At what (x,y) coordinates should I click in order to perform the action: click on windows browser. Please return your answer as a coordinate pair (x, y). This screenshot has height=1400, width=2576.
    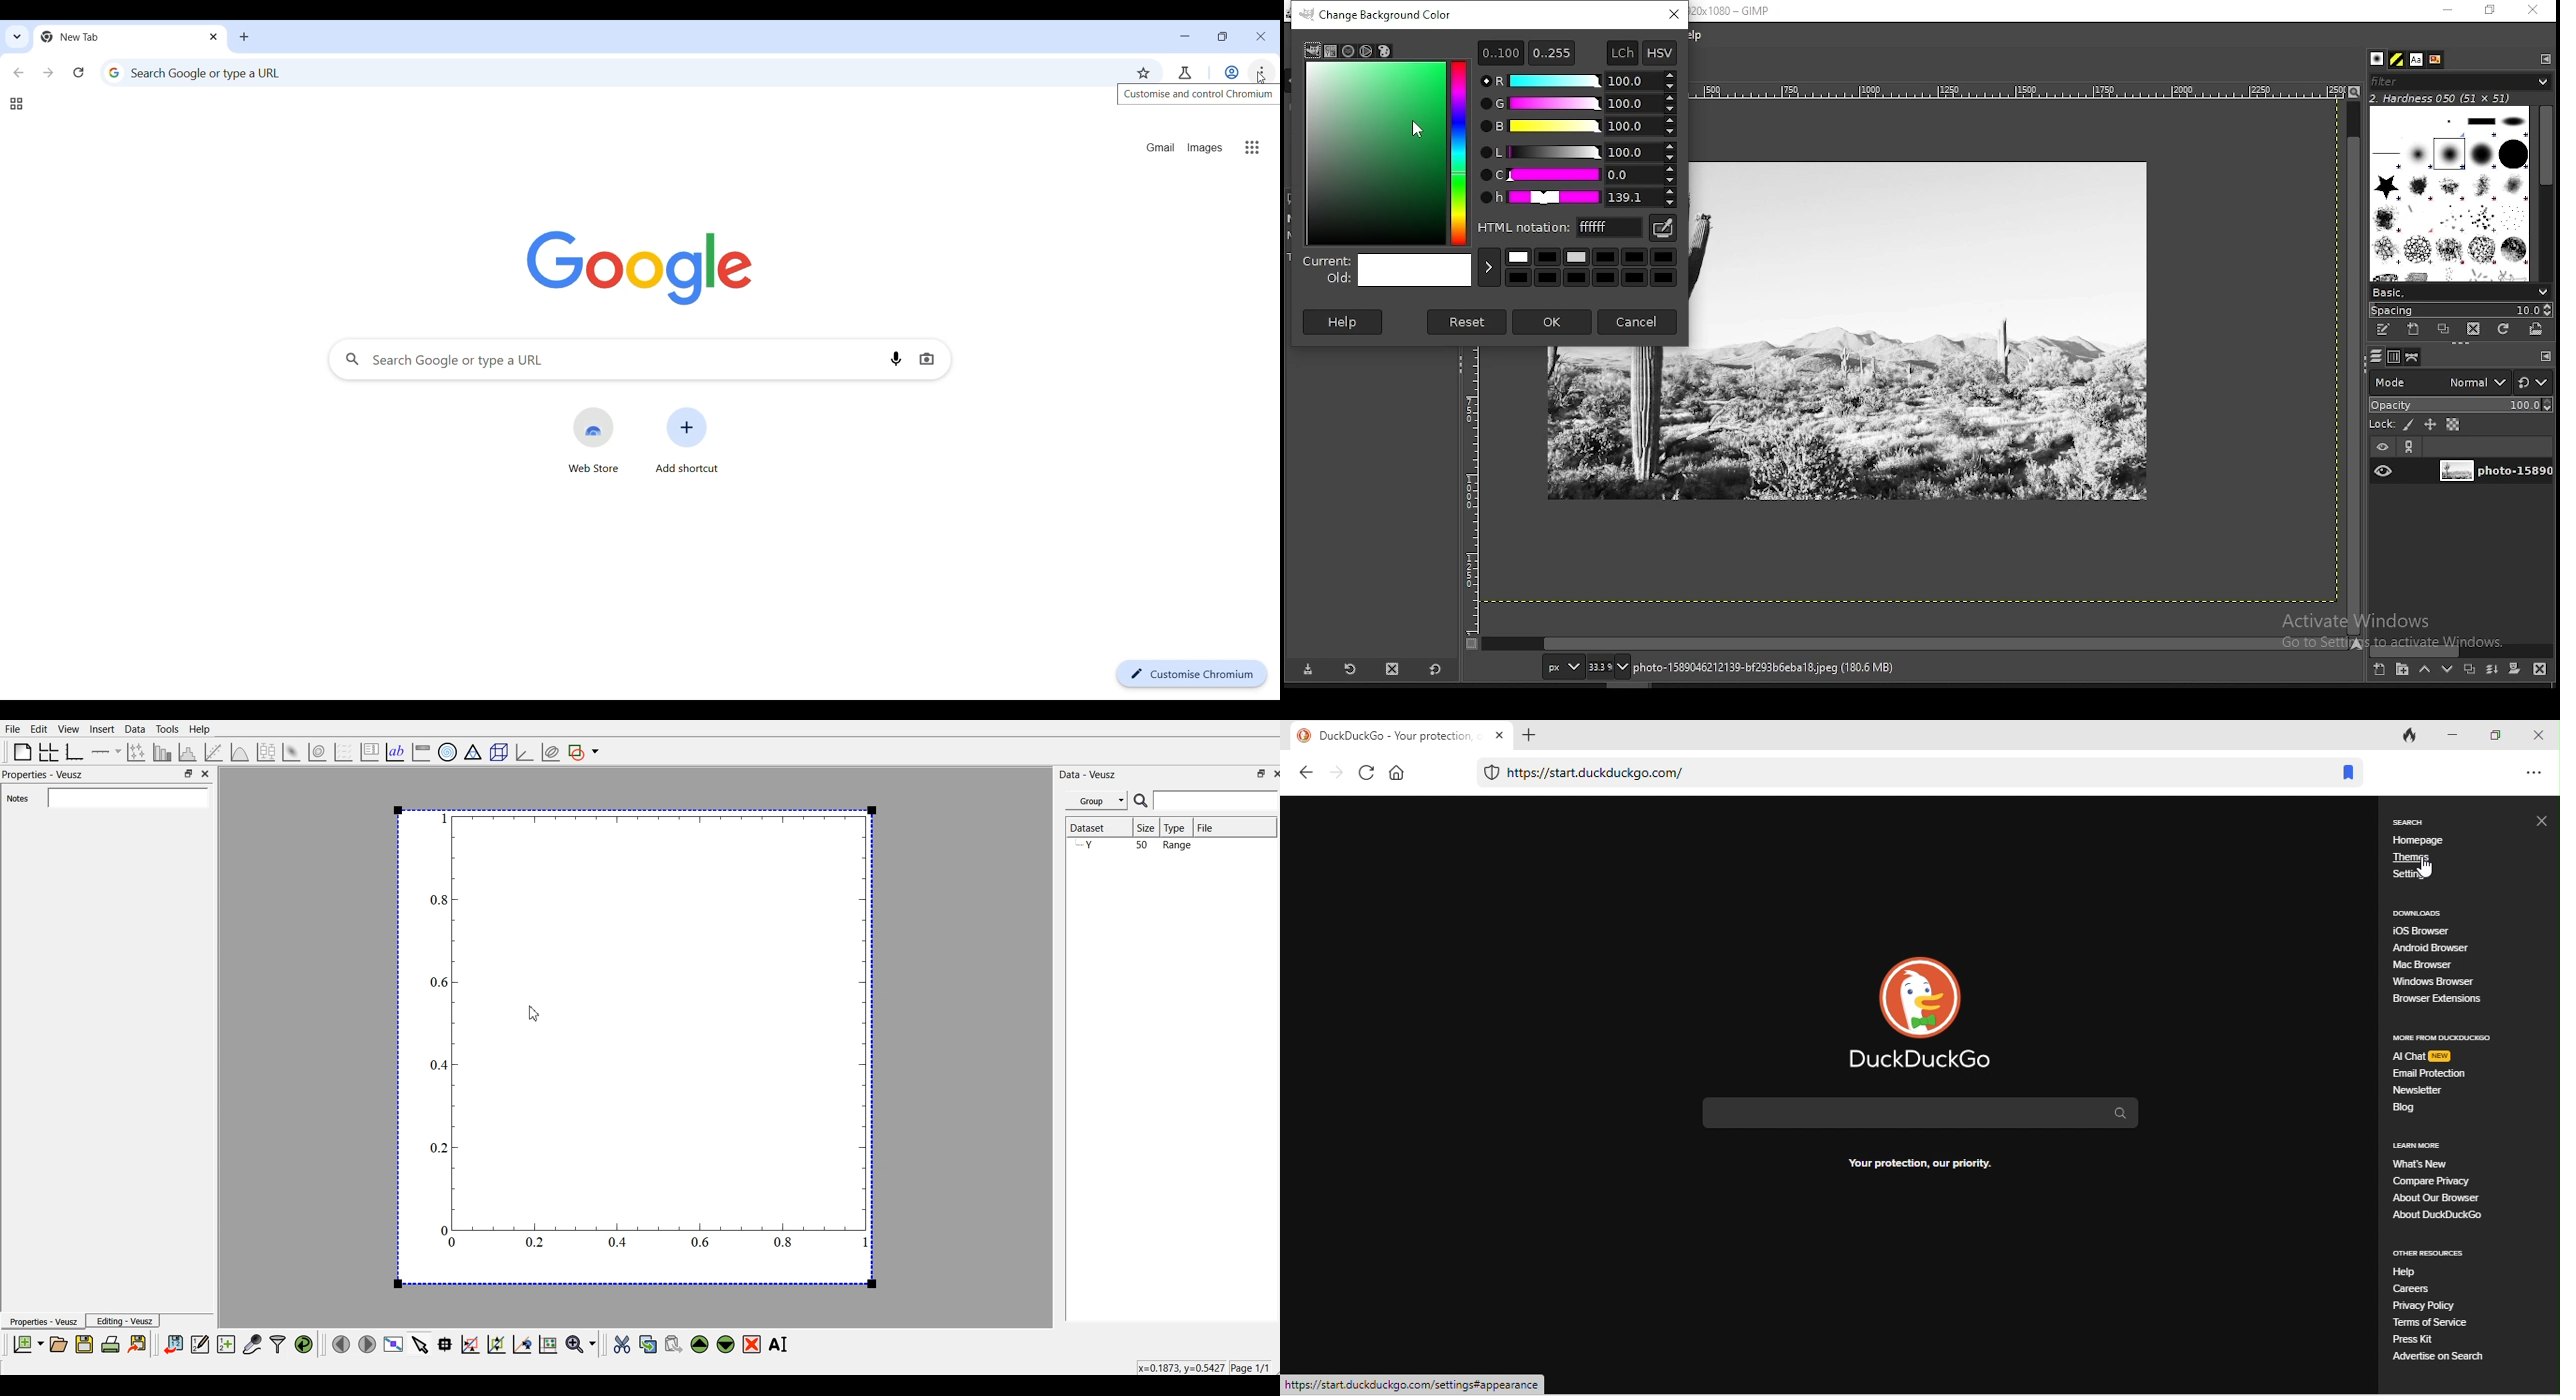
    Looking at the image, I should click on (2434, 983).